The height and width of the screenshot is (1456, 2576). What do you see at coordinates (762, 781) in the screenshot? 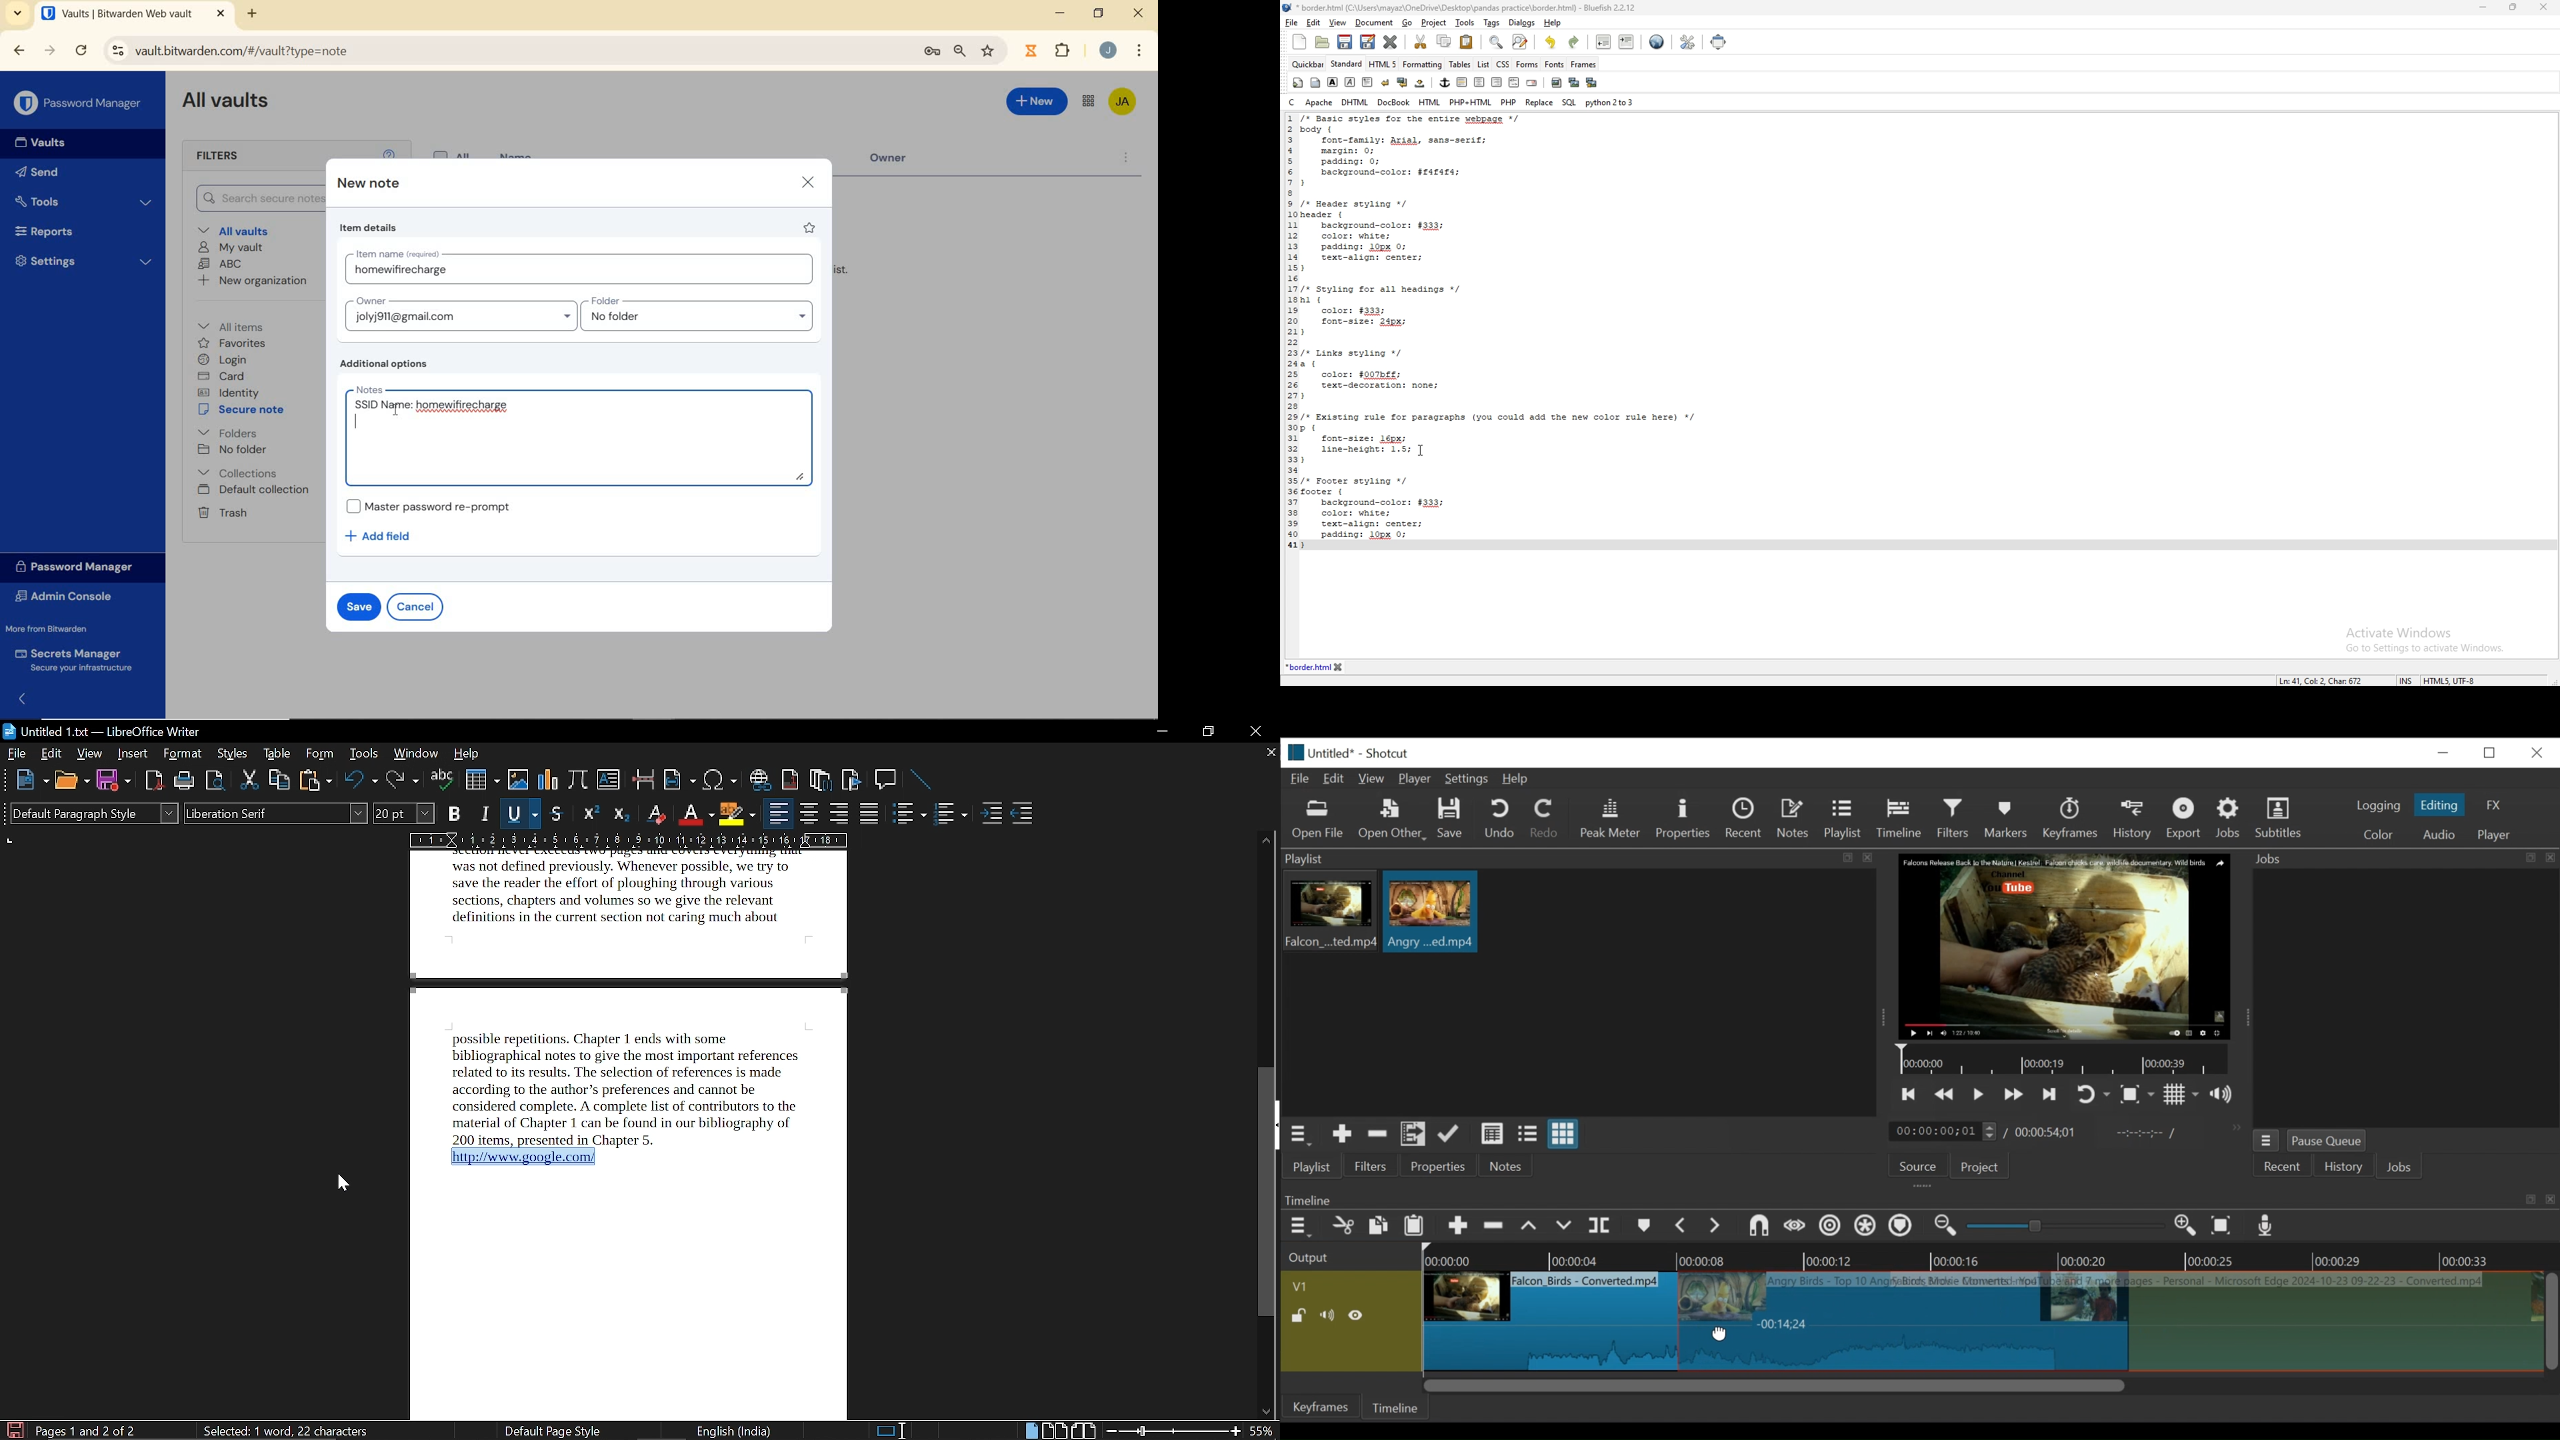
I see `insert hyperlink` at bounding box center [762, 781].